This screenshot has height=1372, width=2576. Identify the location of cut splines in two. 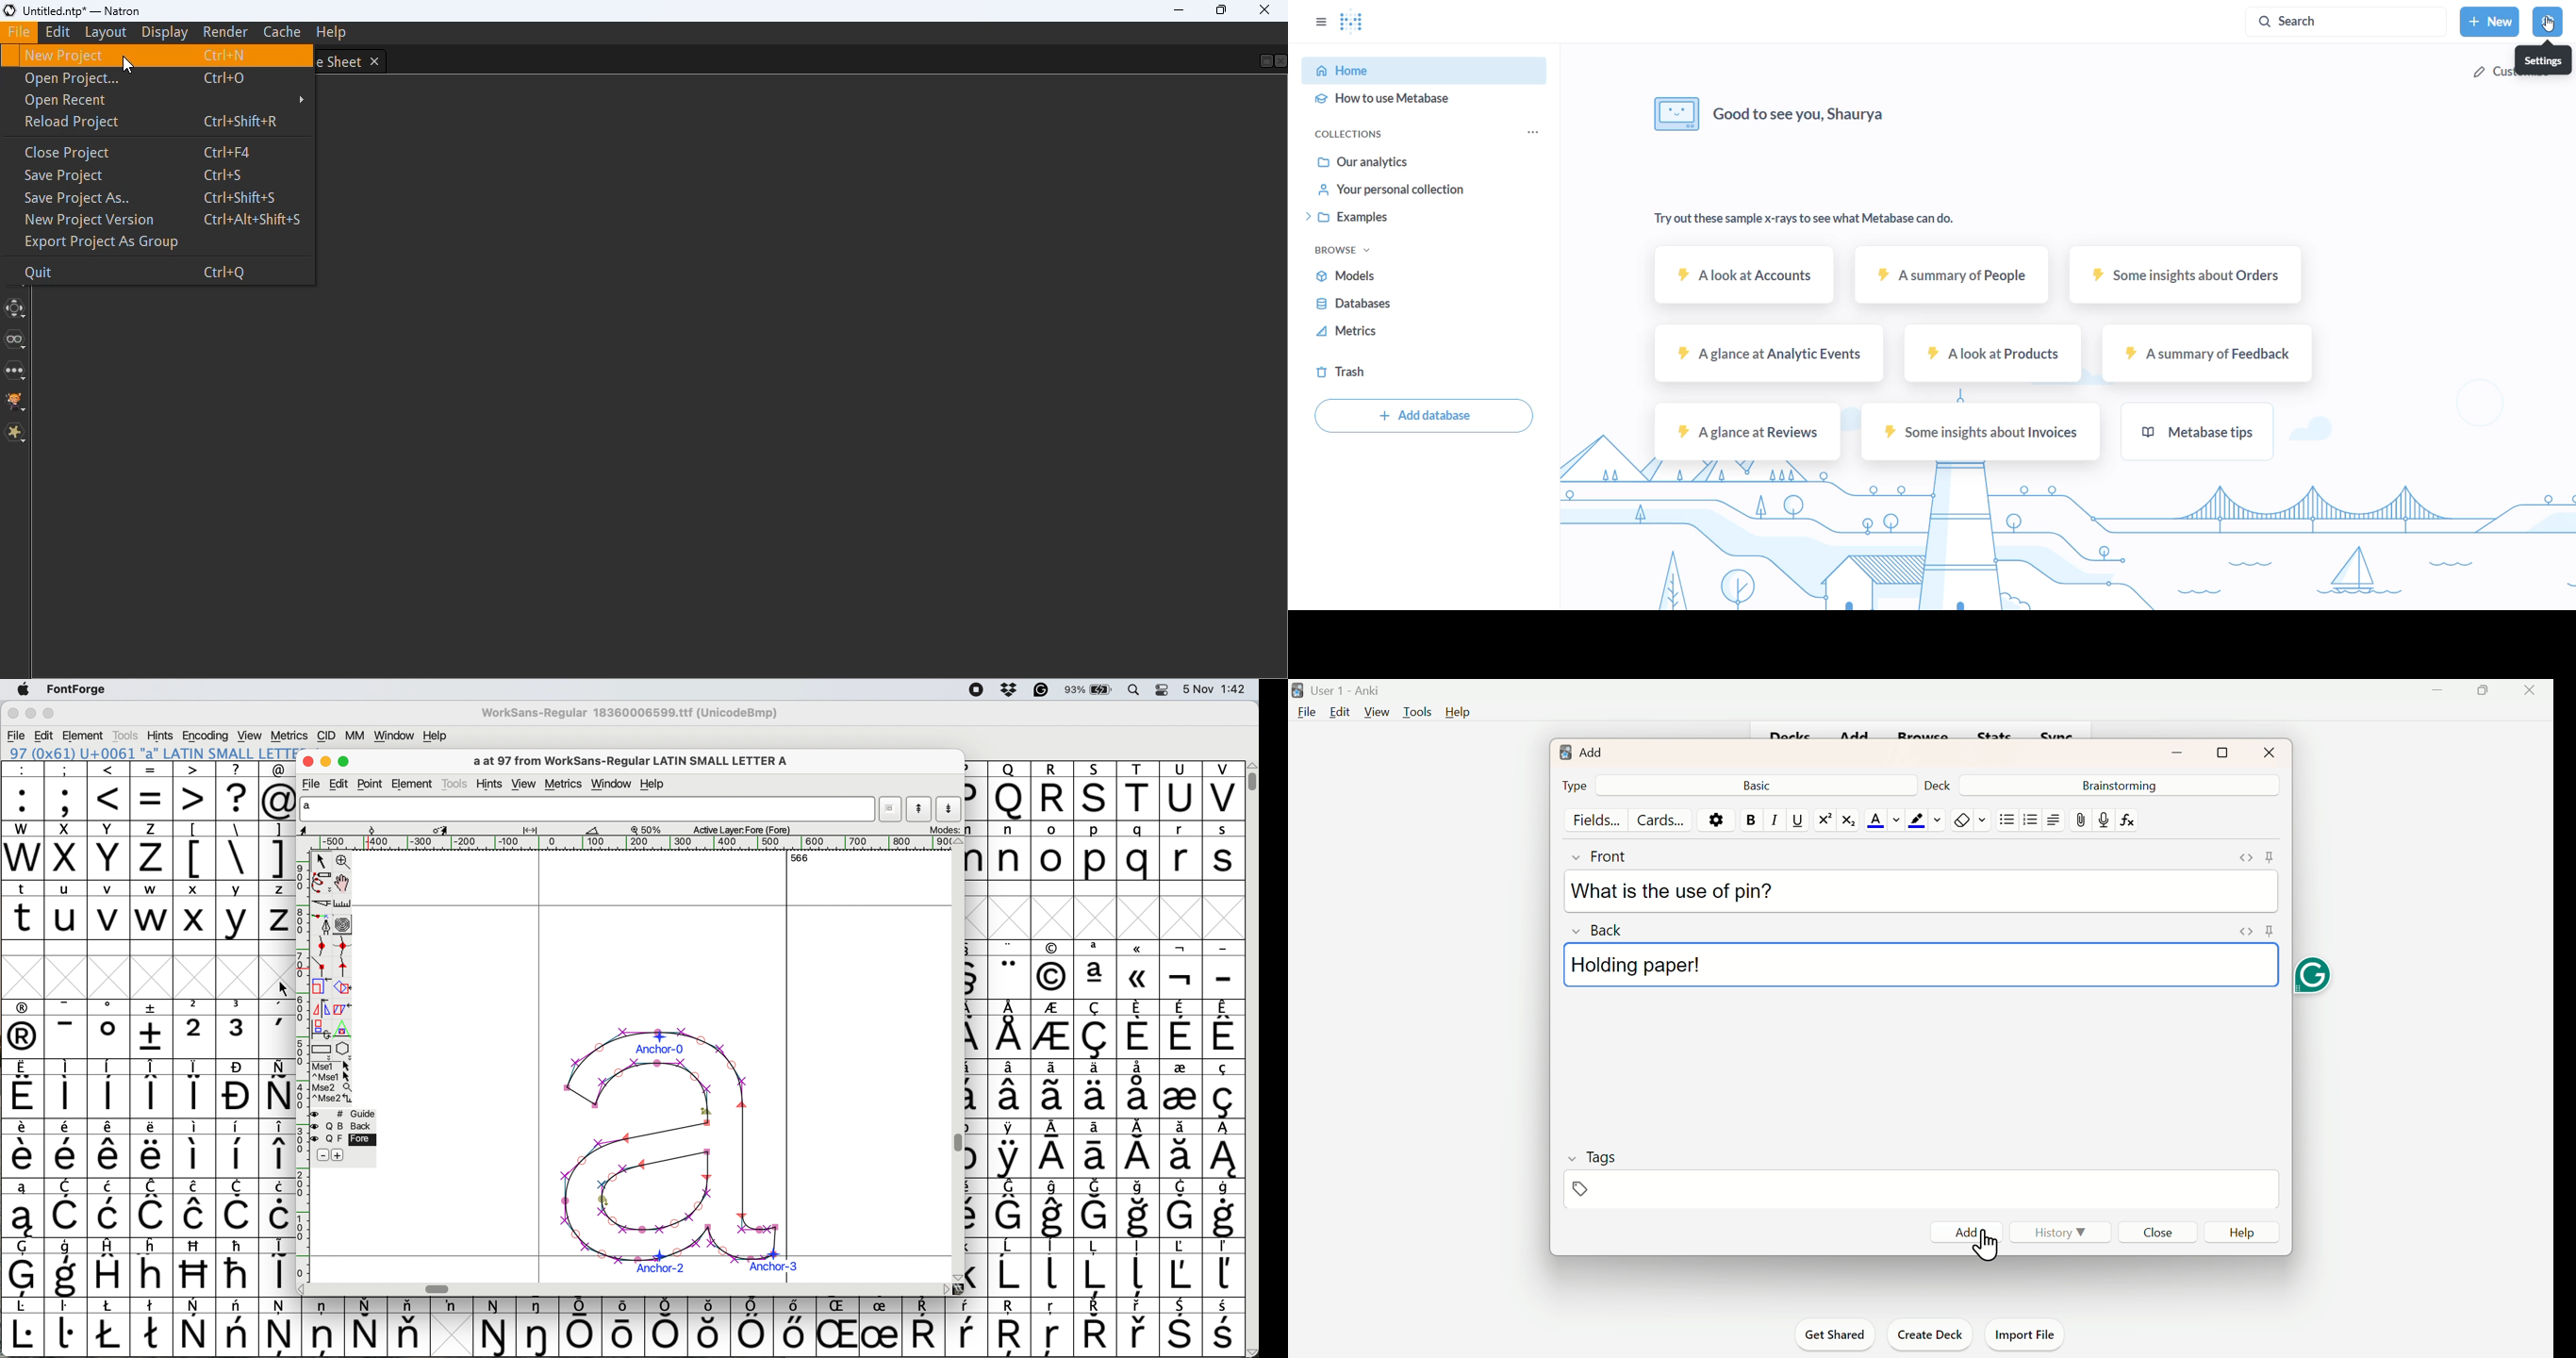
(323, 902).